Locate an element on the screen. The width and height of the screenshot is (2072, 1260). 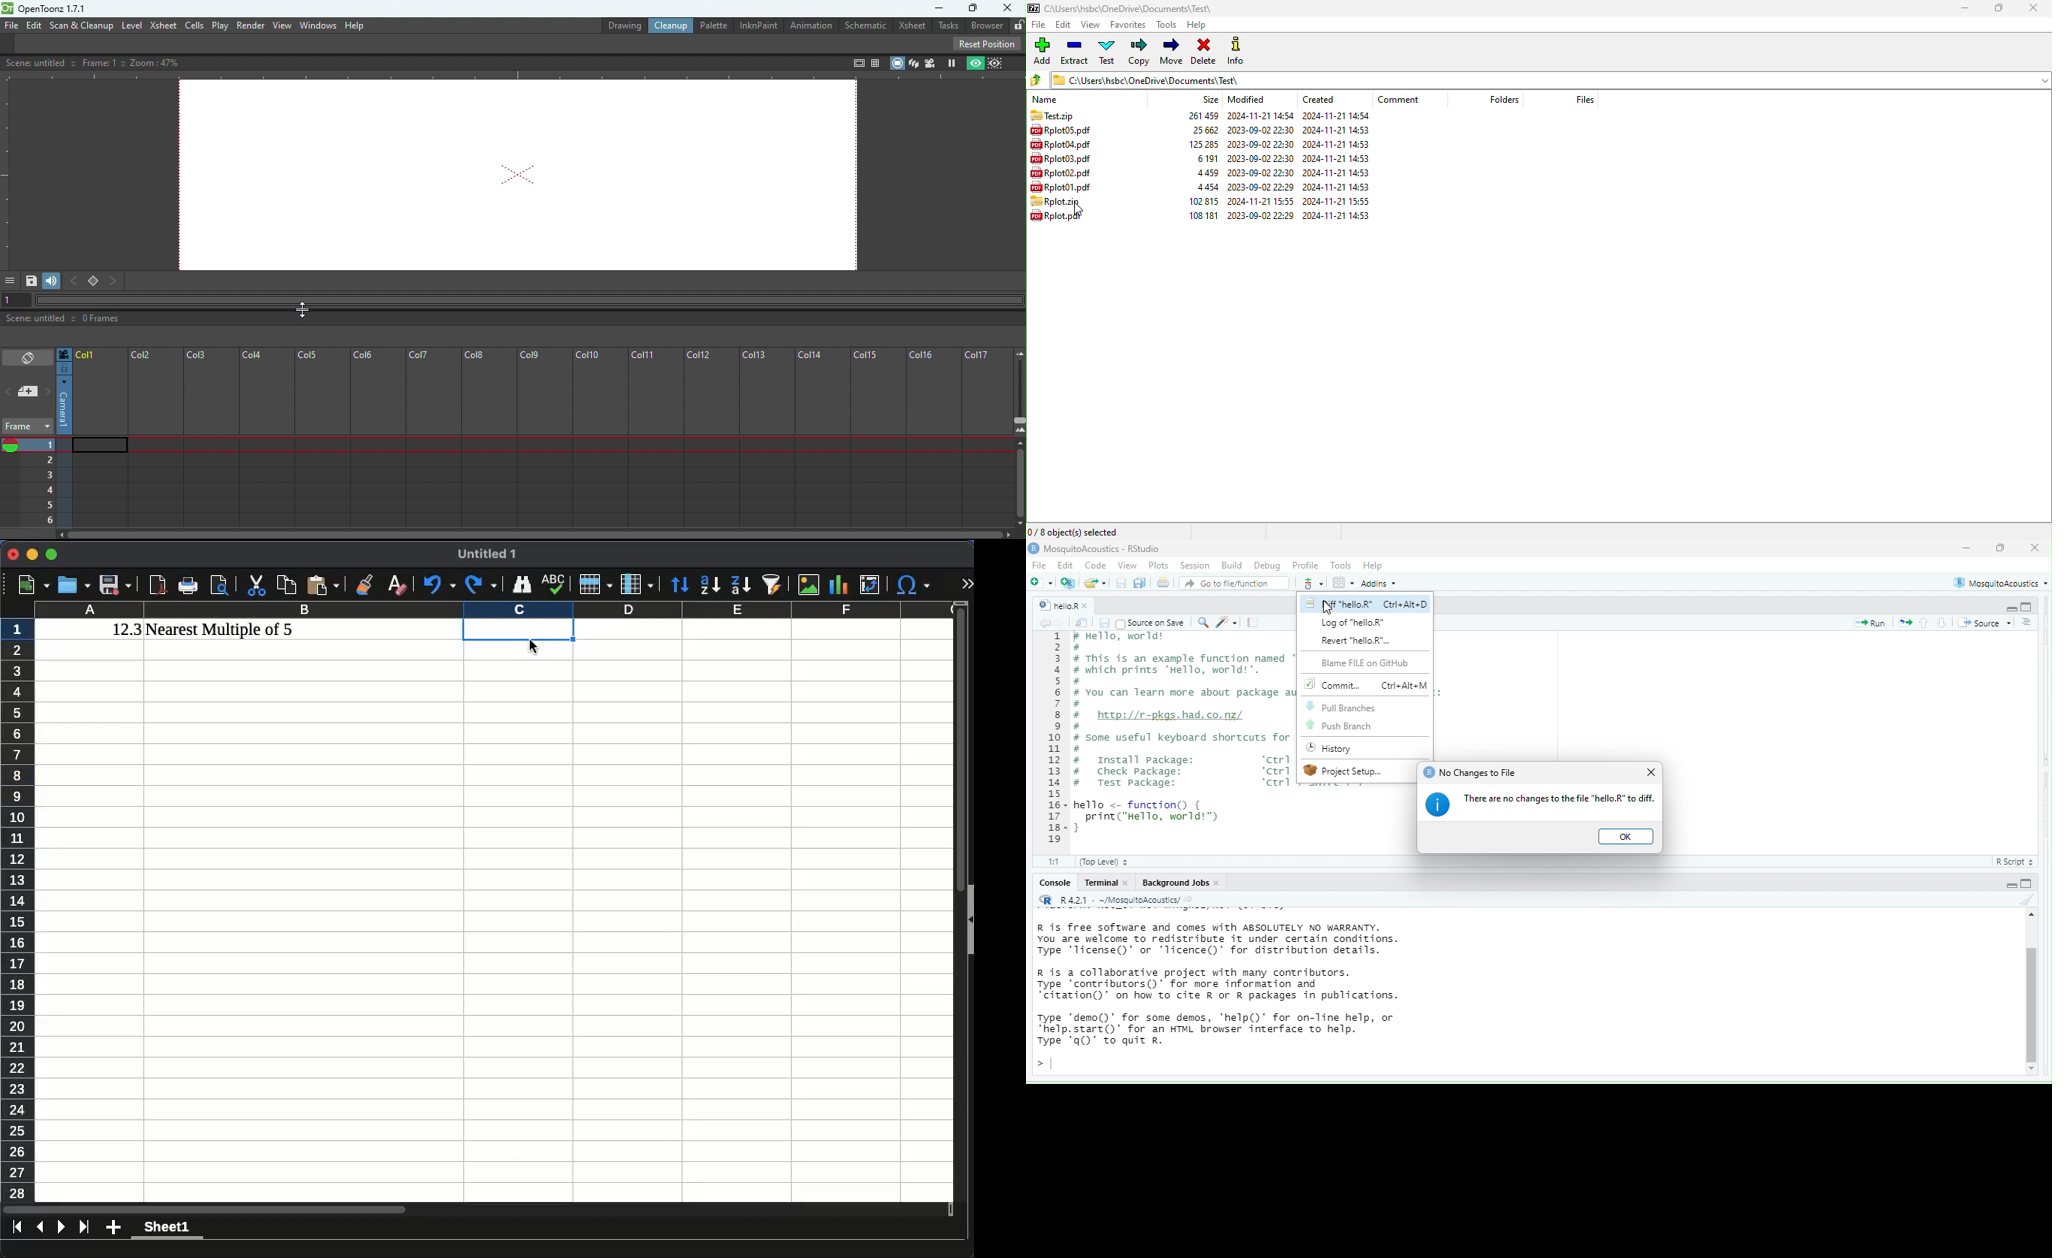
go to next section/chunk is located at coordinates (1941, 623).